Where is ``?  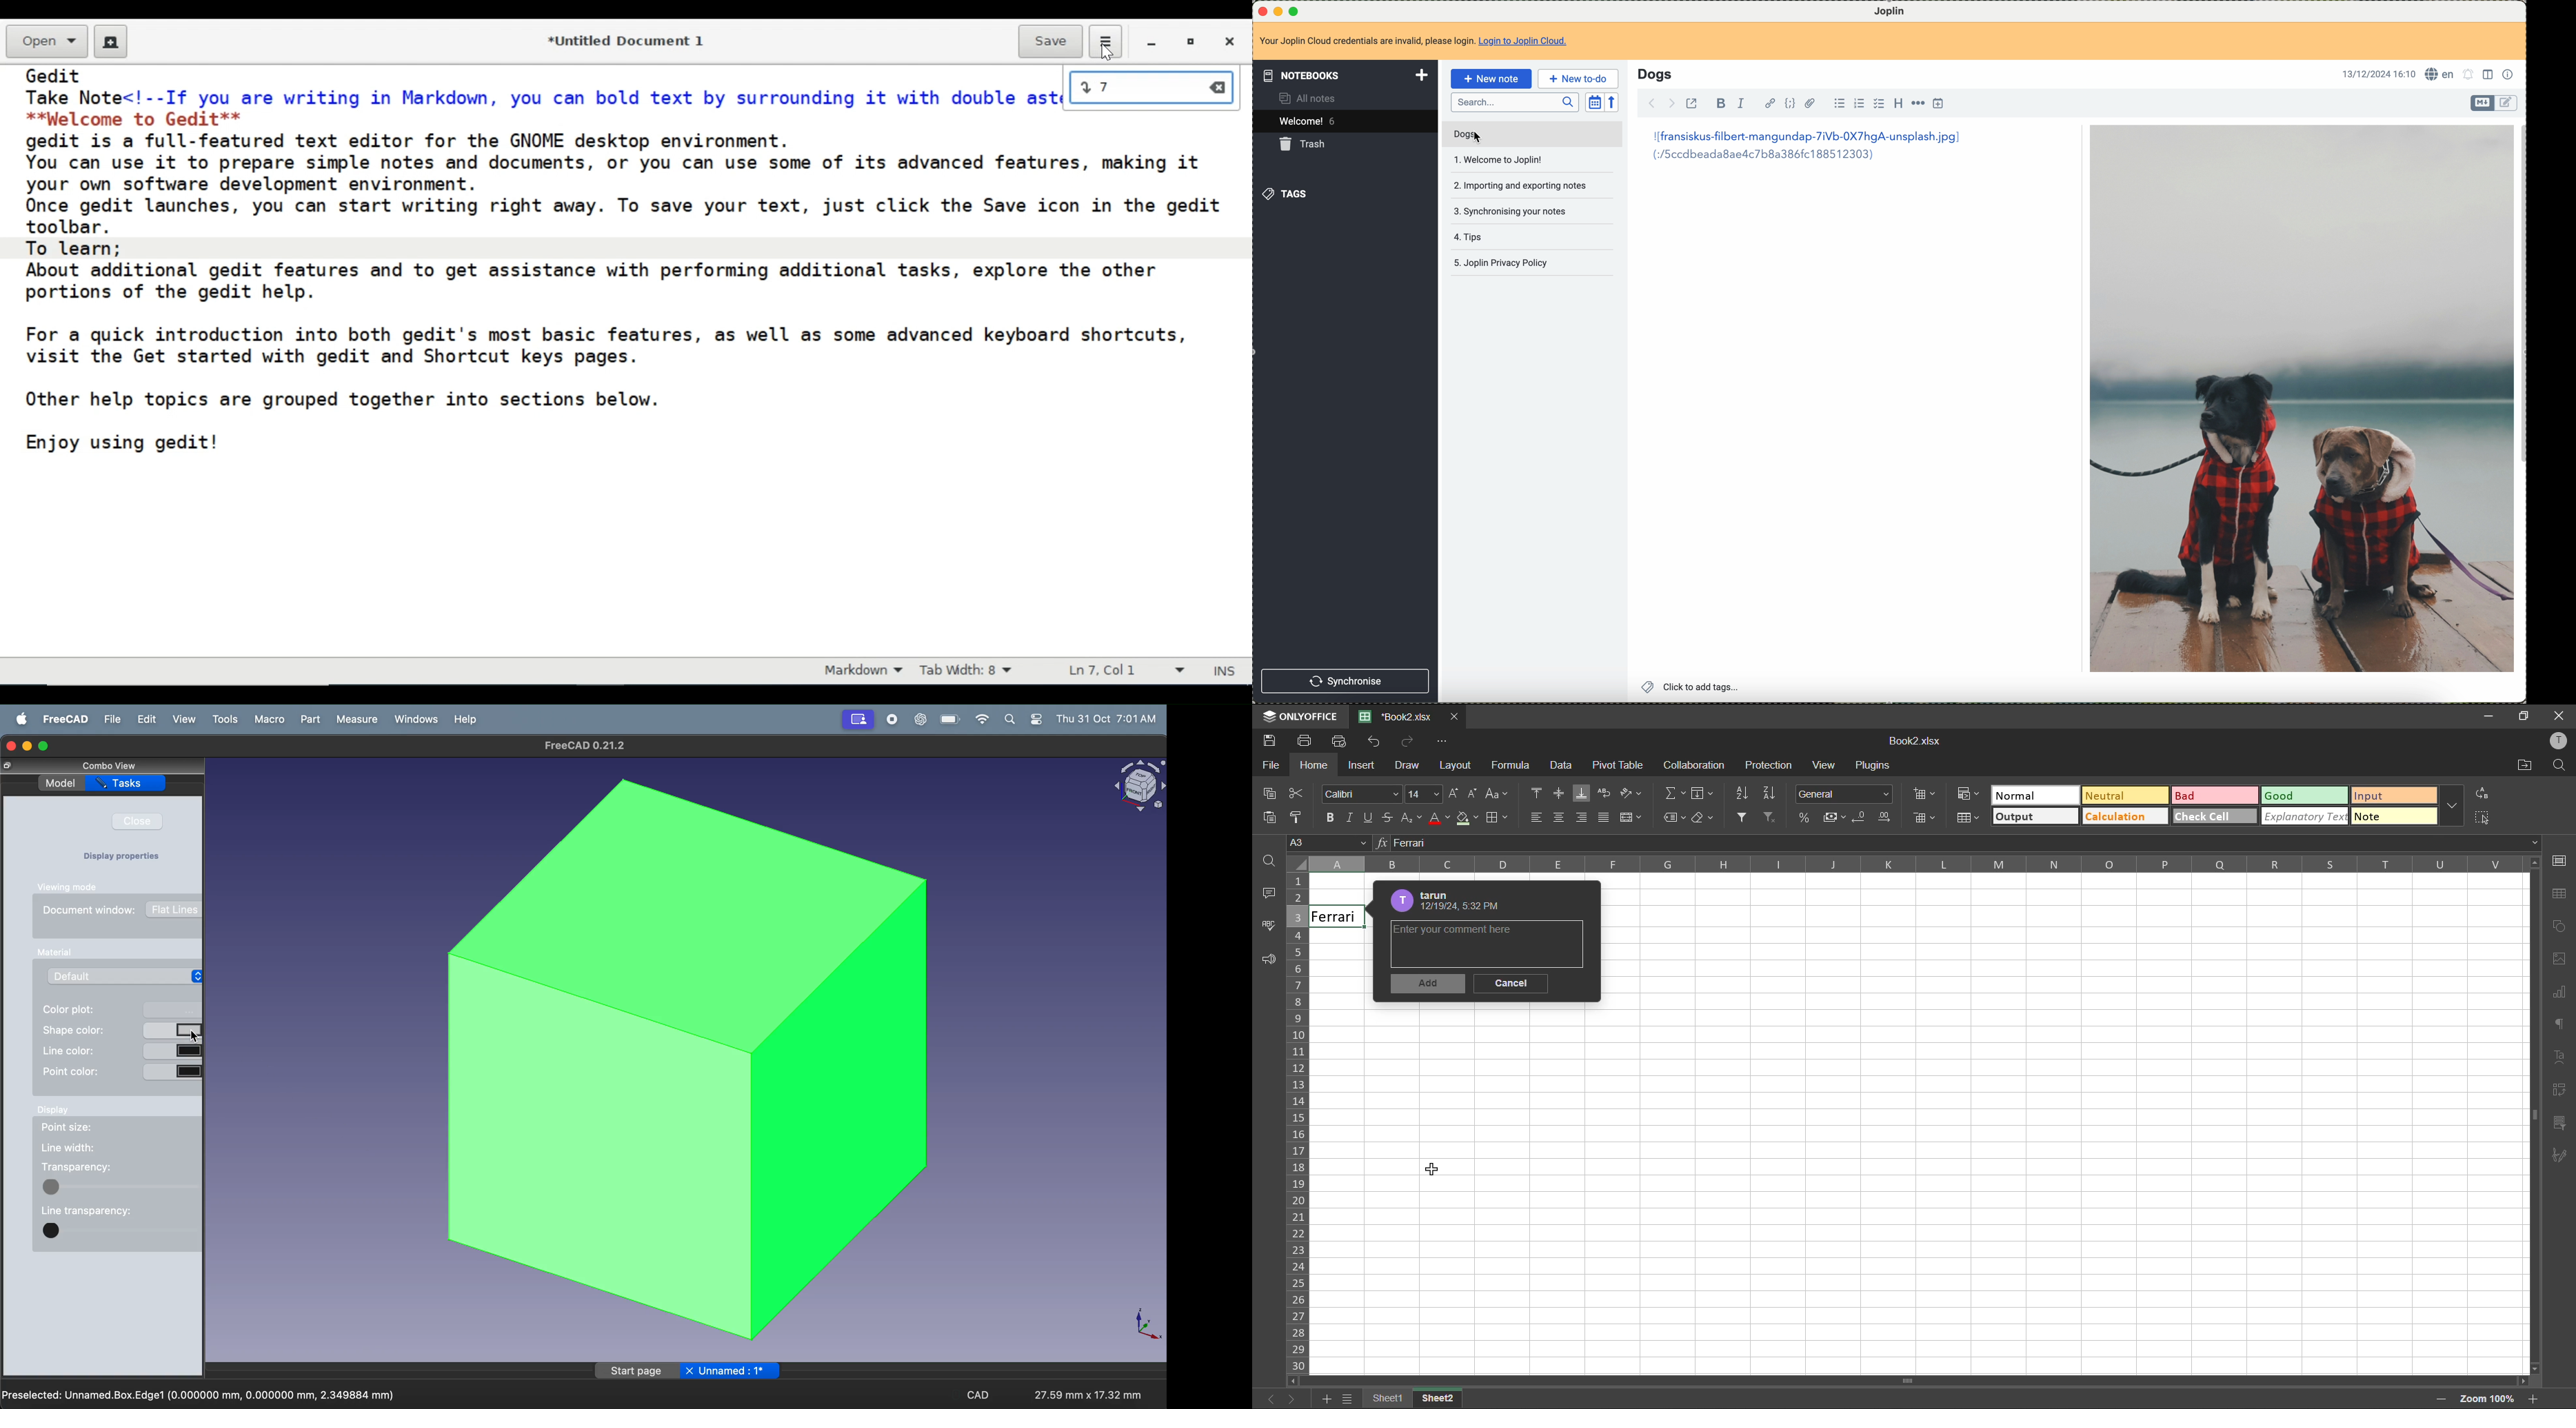
 is located at coordinates (53, 953).